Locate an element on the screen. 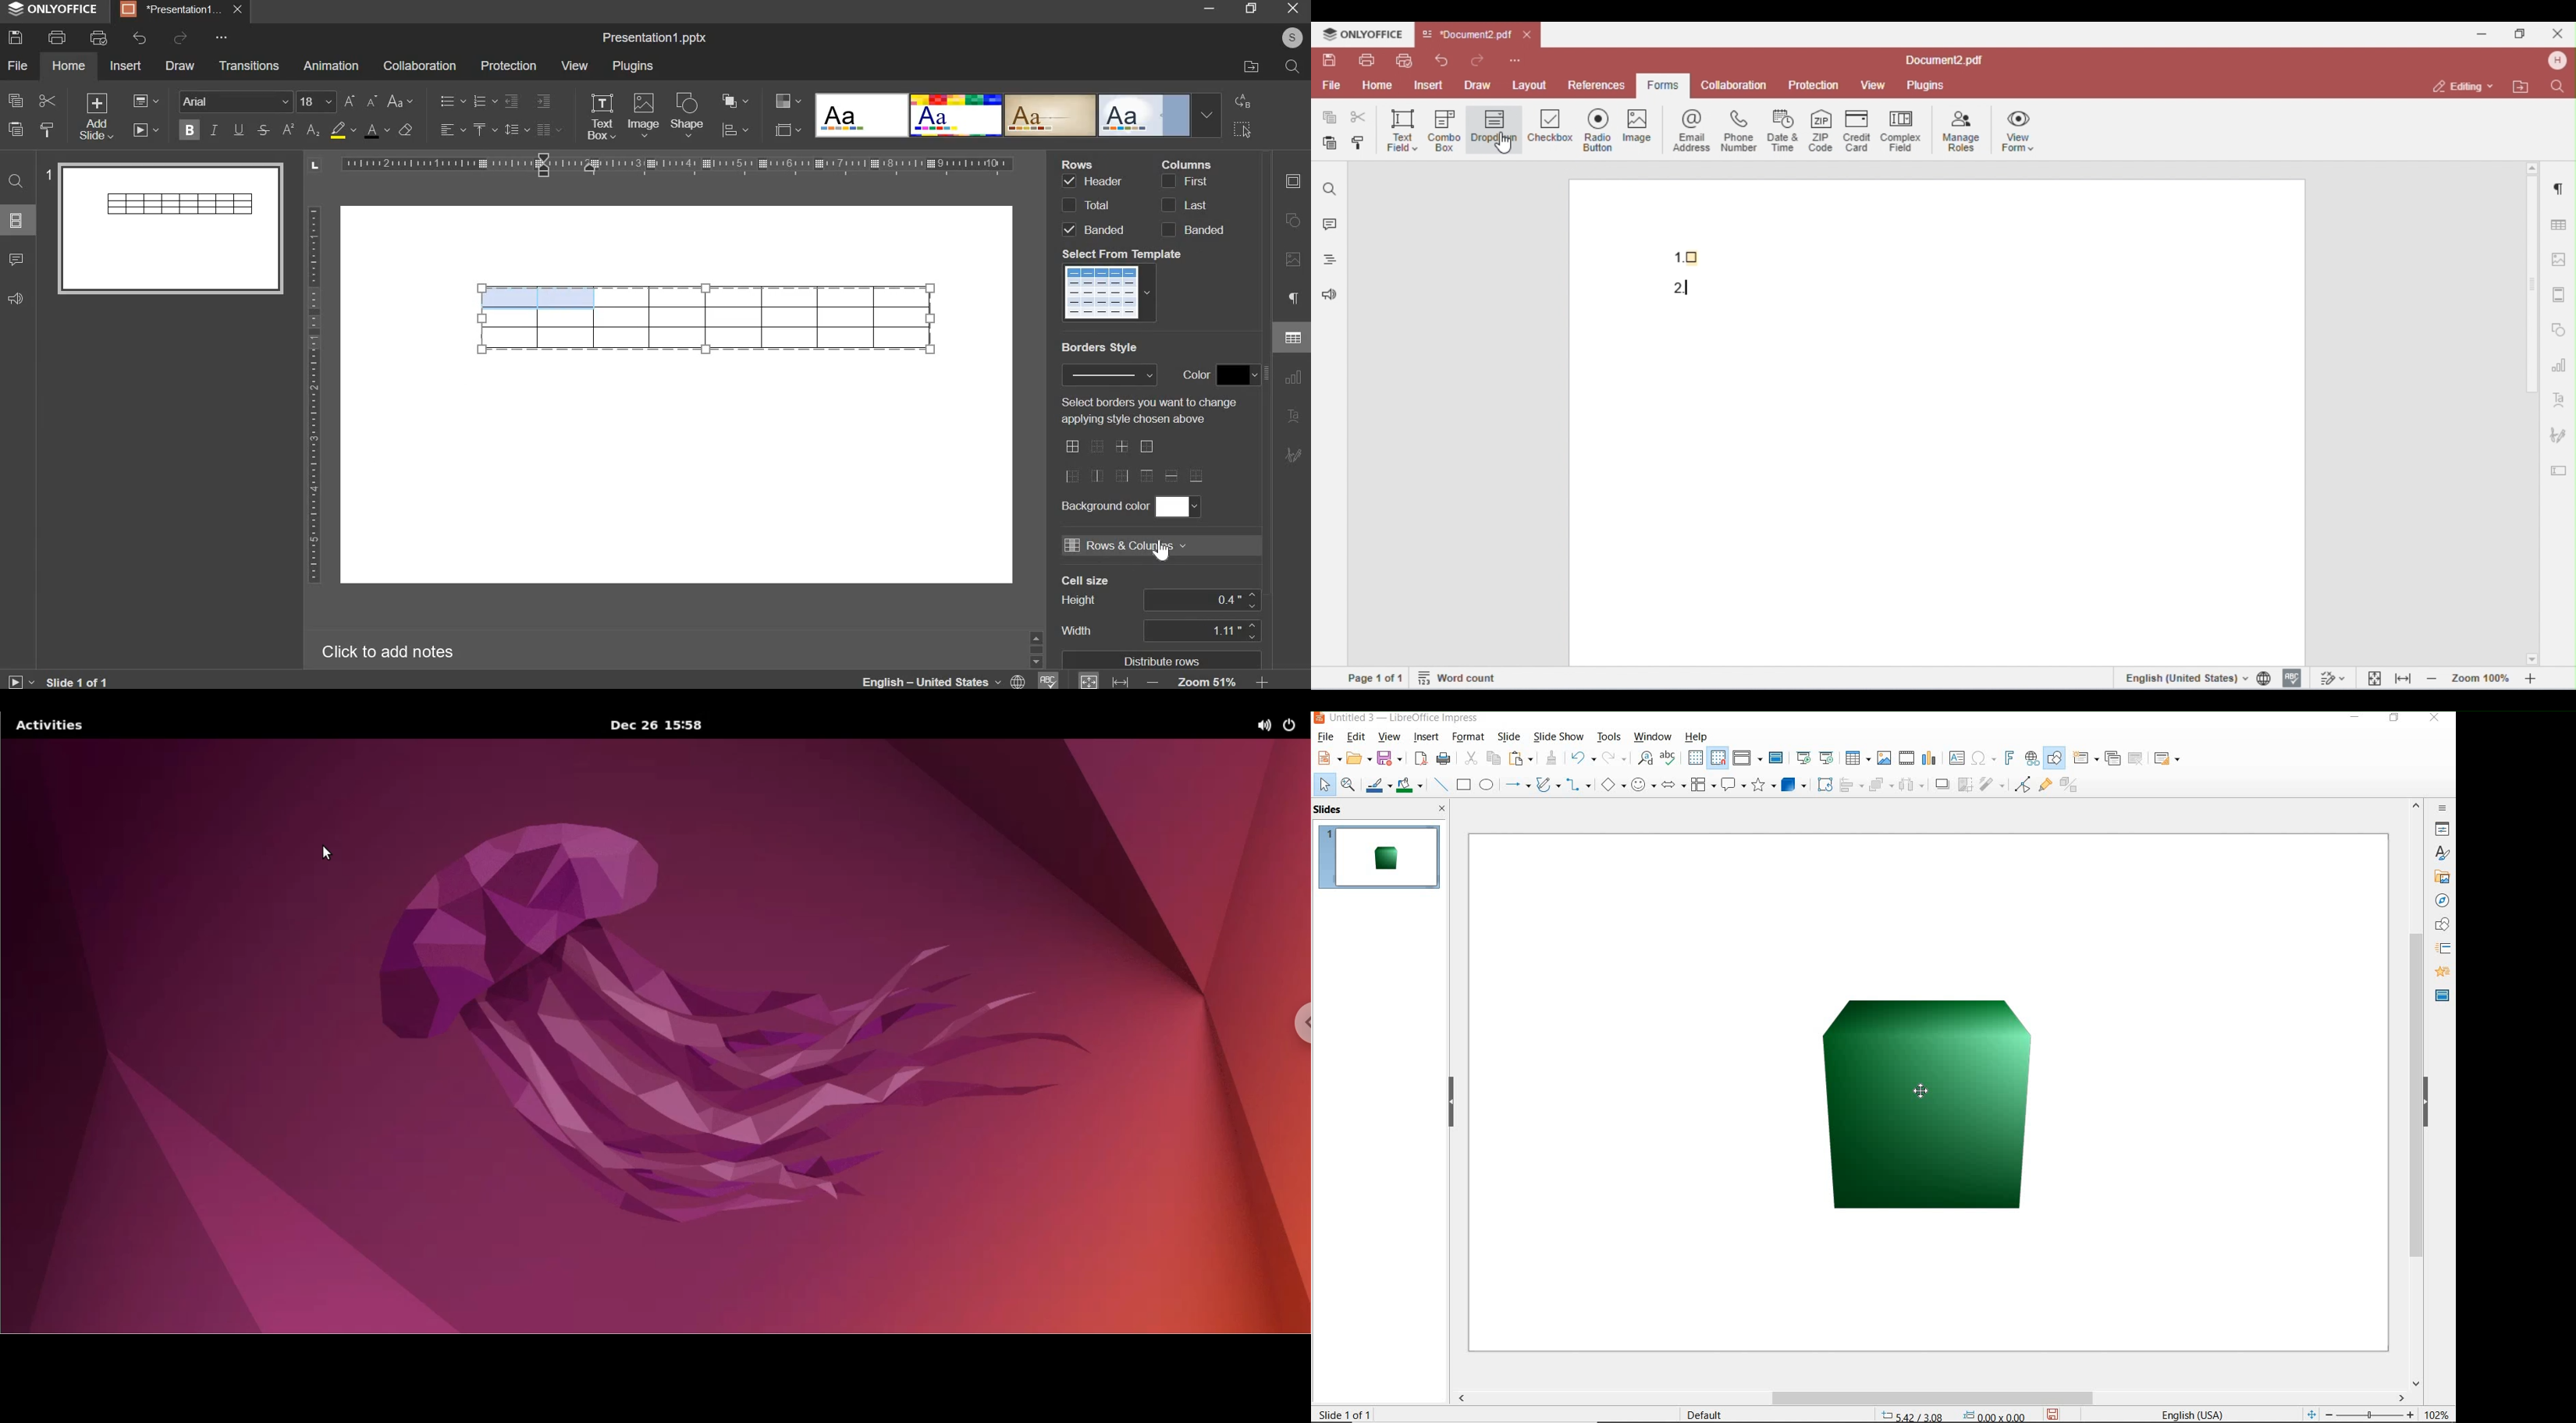 This screenshot has height=1428, width=2576. redo is located at coordinates (180, 38).